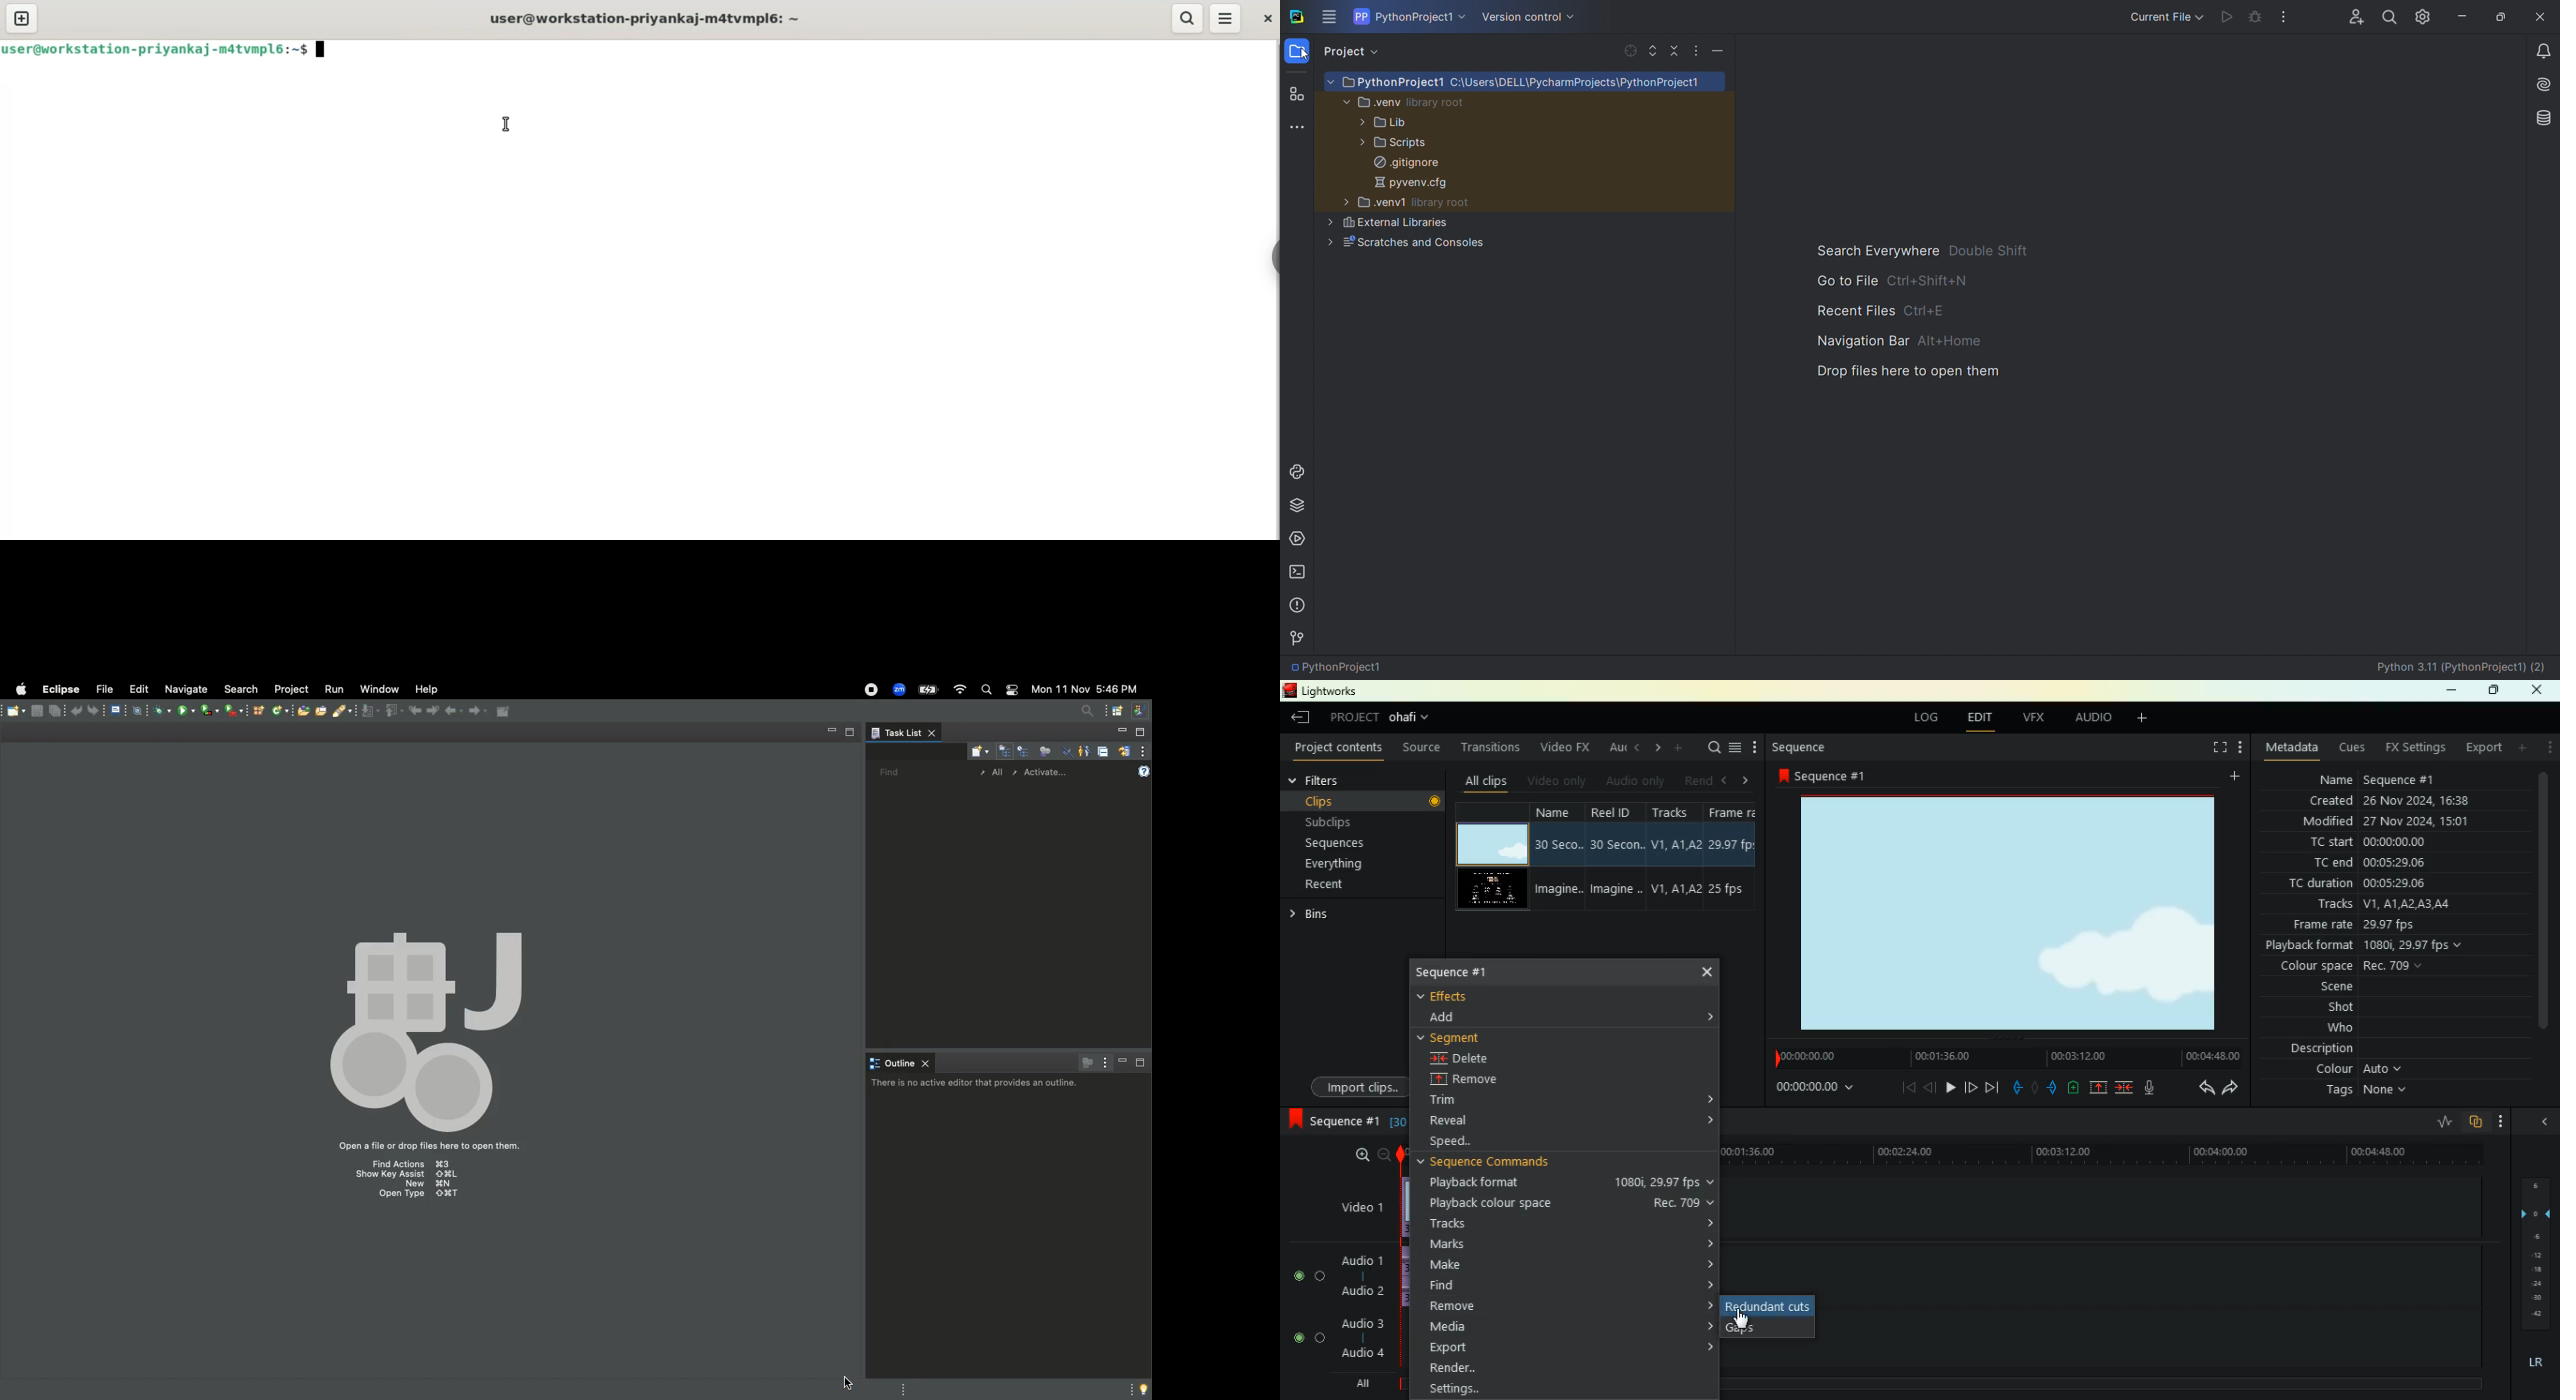 Image resolution: width=2576 pixels, height=1400 pixels. I want to click on effects, so click(1458, 995).